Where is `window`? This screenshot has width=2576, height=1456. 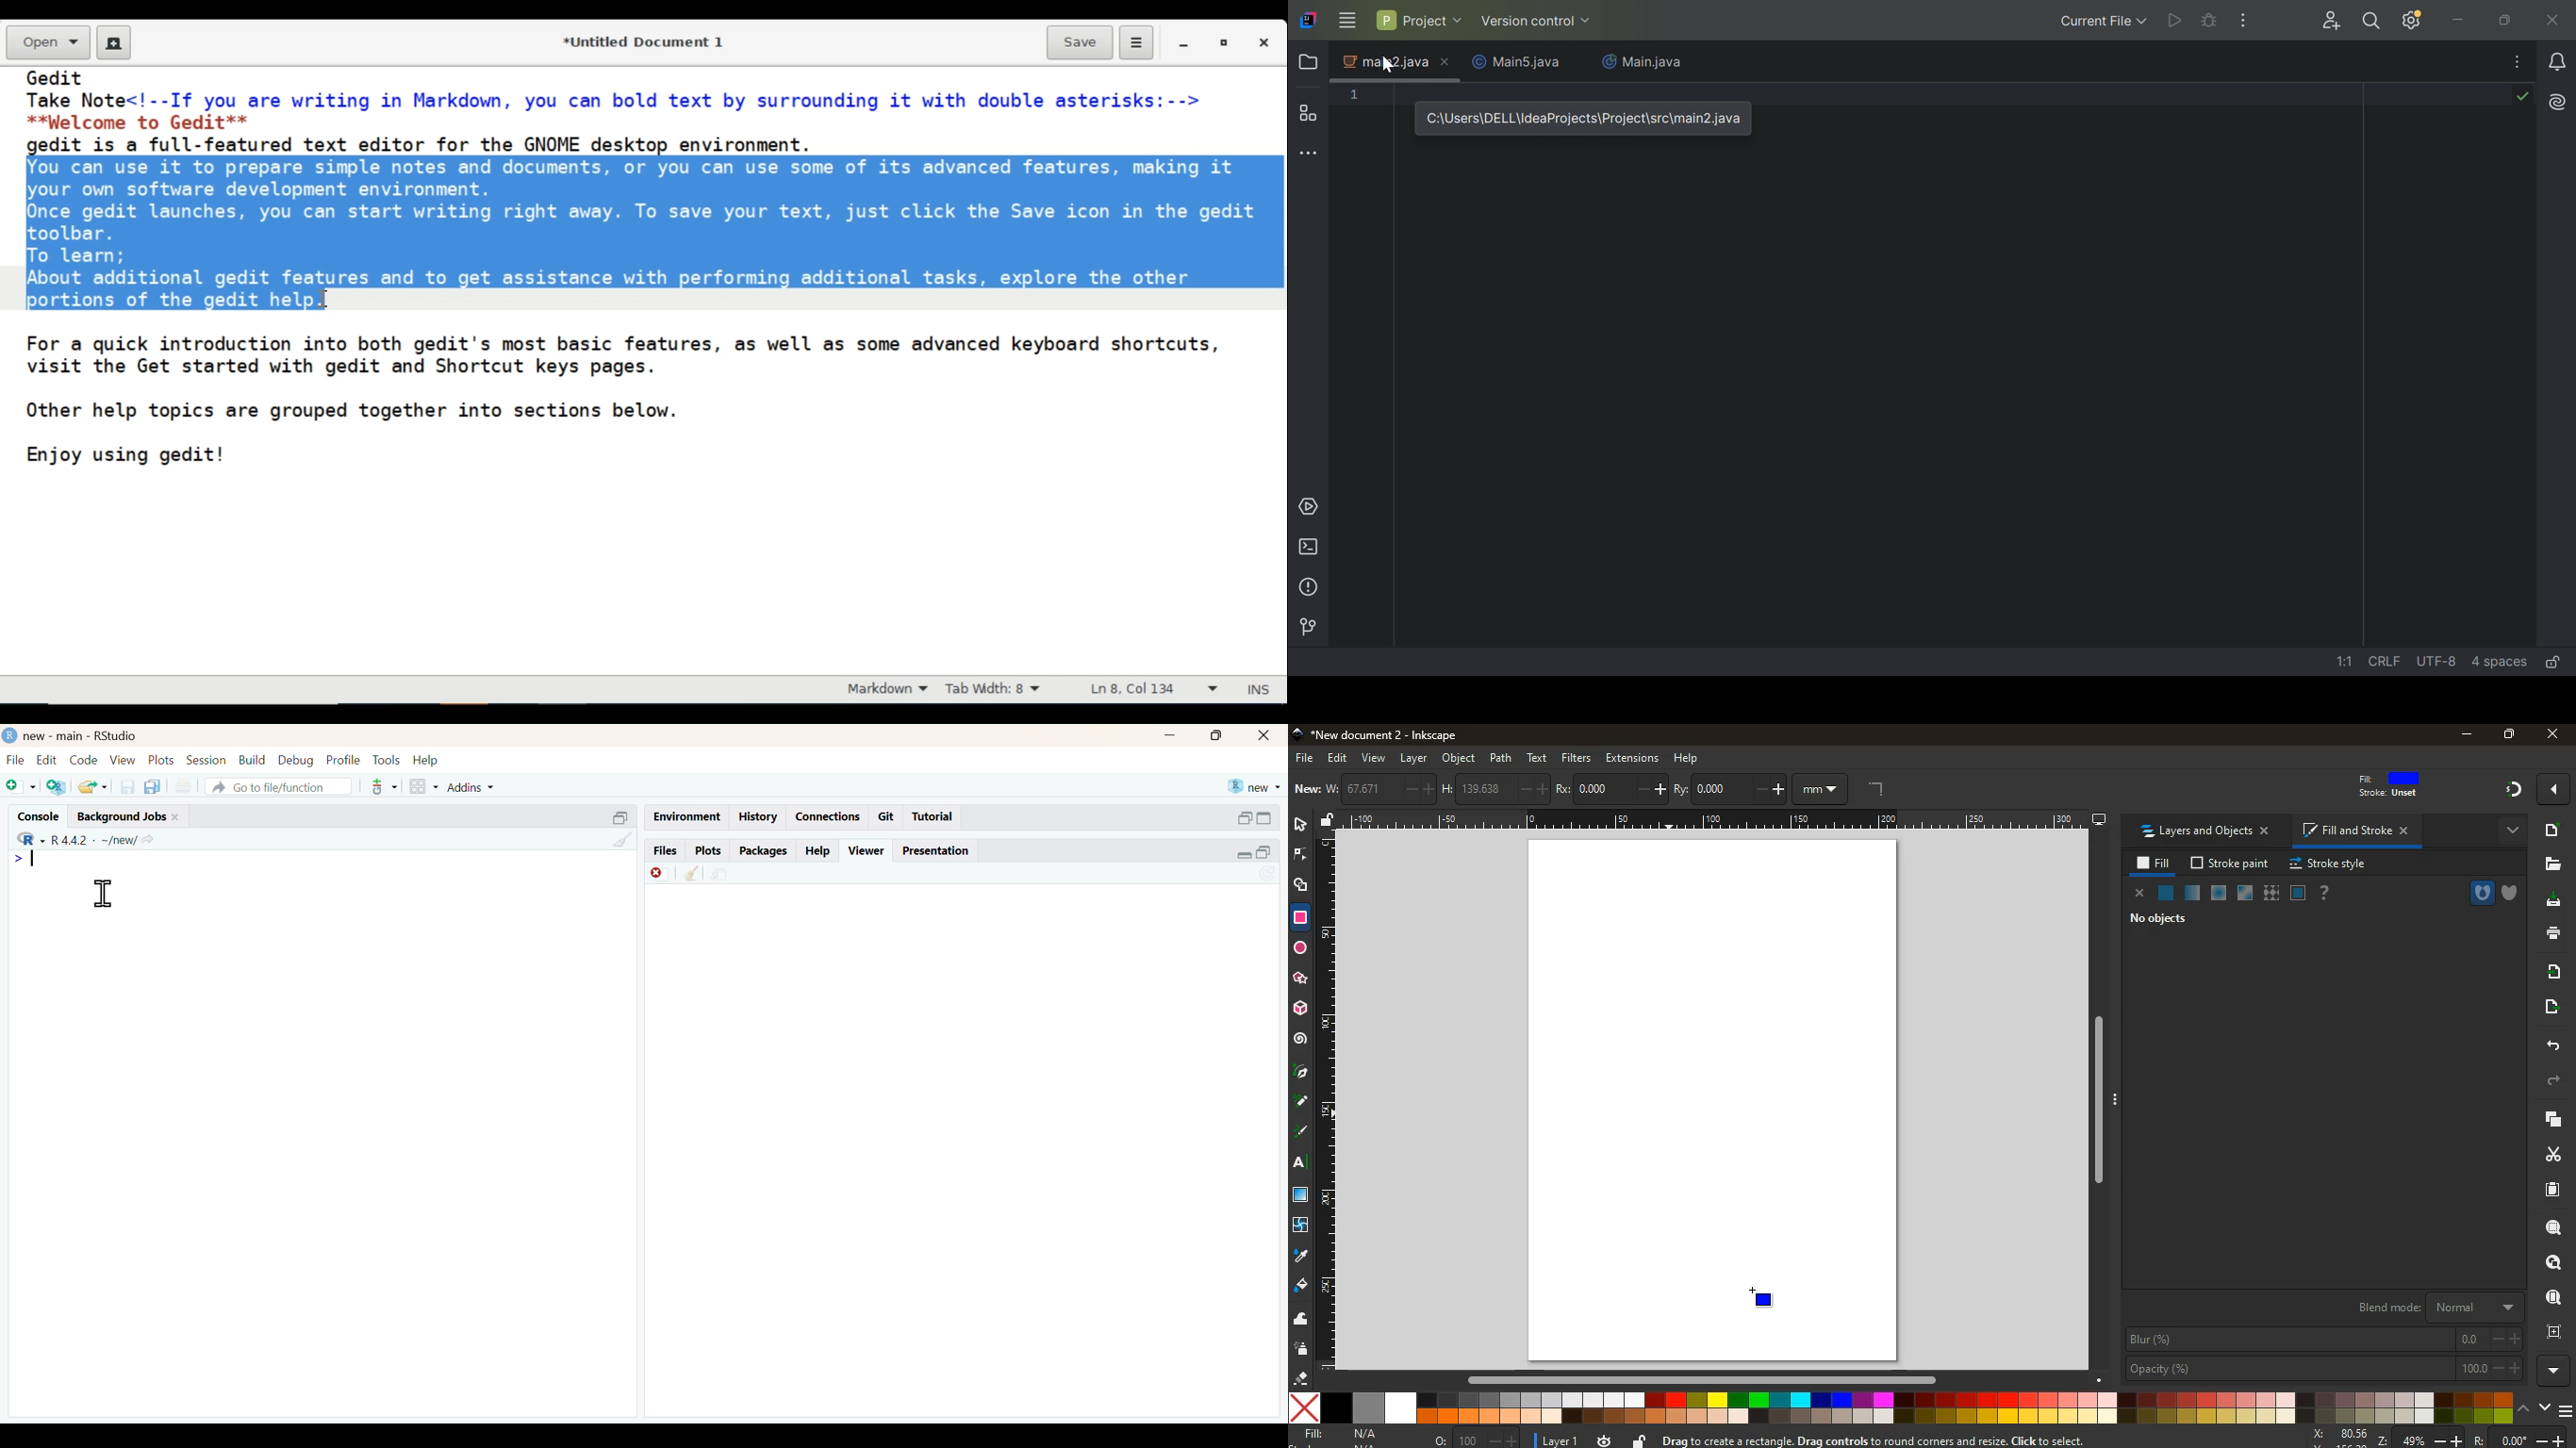
window is located at coordinates (2244, 893).